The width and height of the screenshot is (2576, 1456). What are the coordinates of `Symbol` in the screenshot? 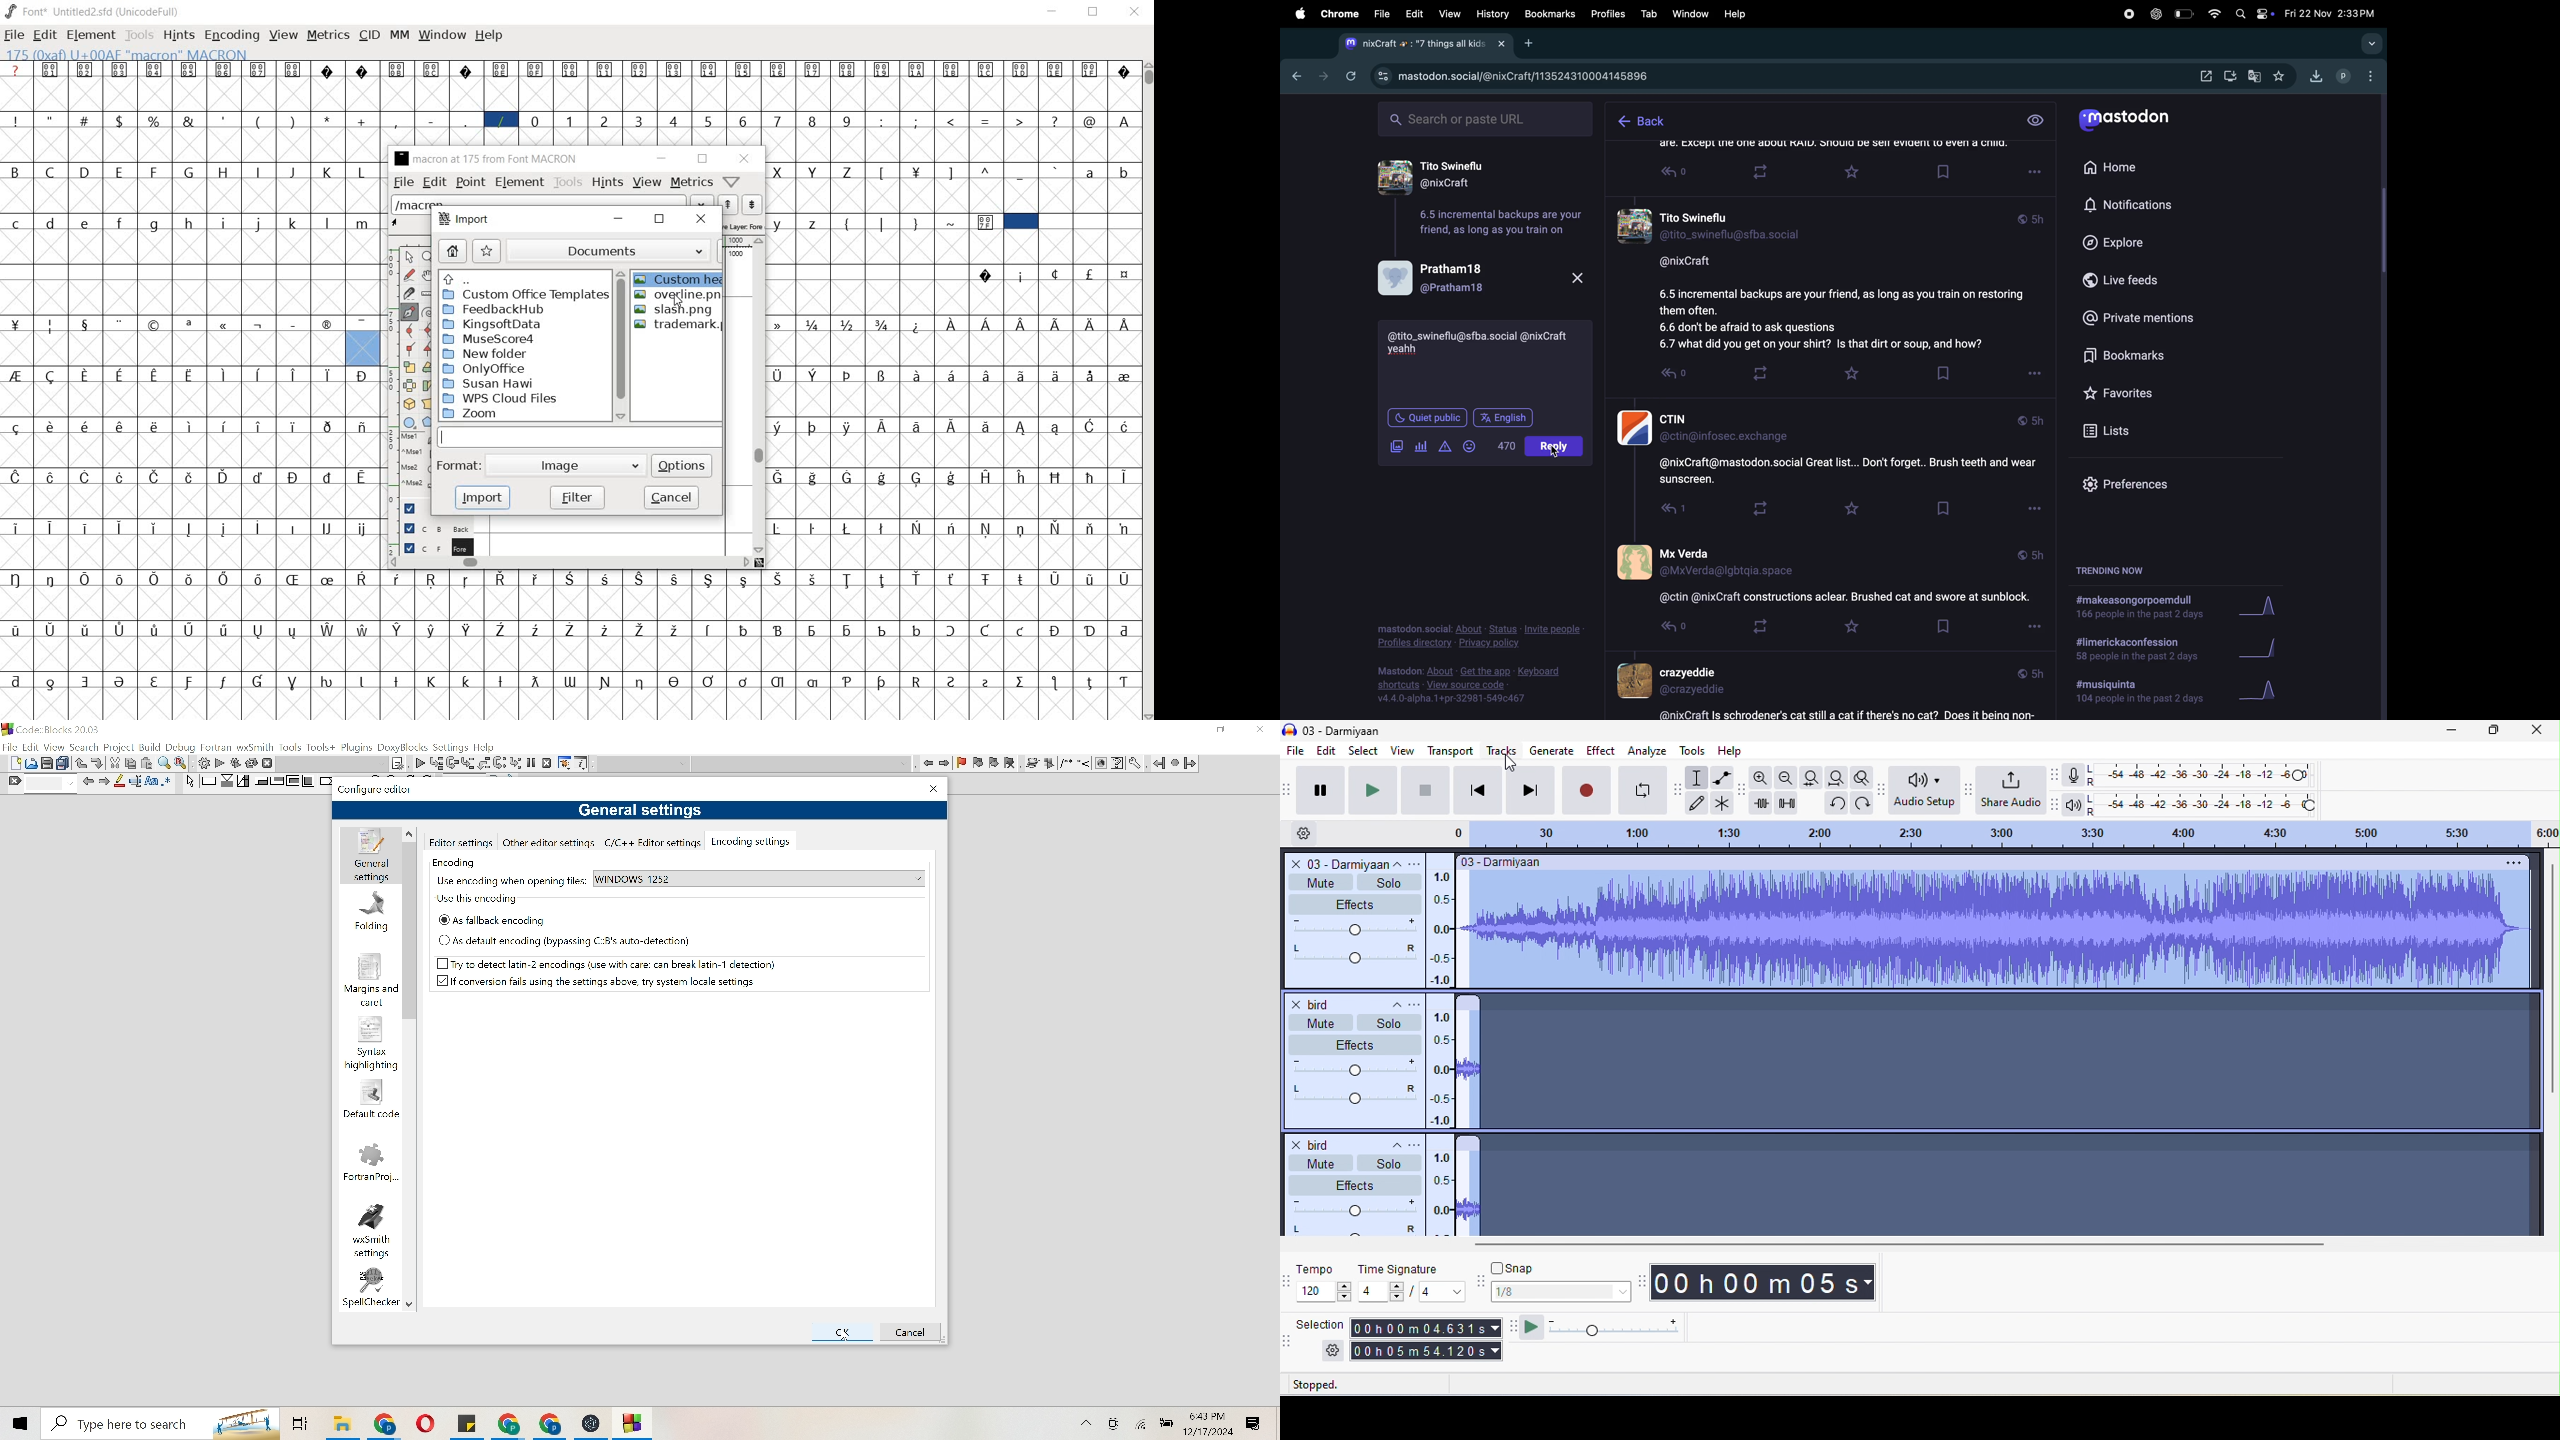 It's located at (361, 71).